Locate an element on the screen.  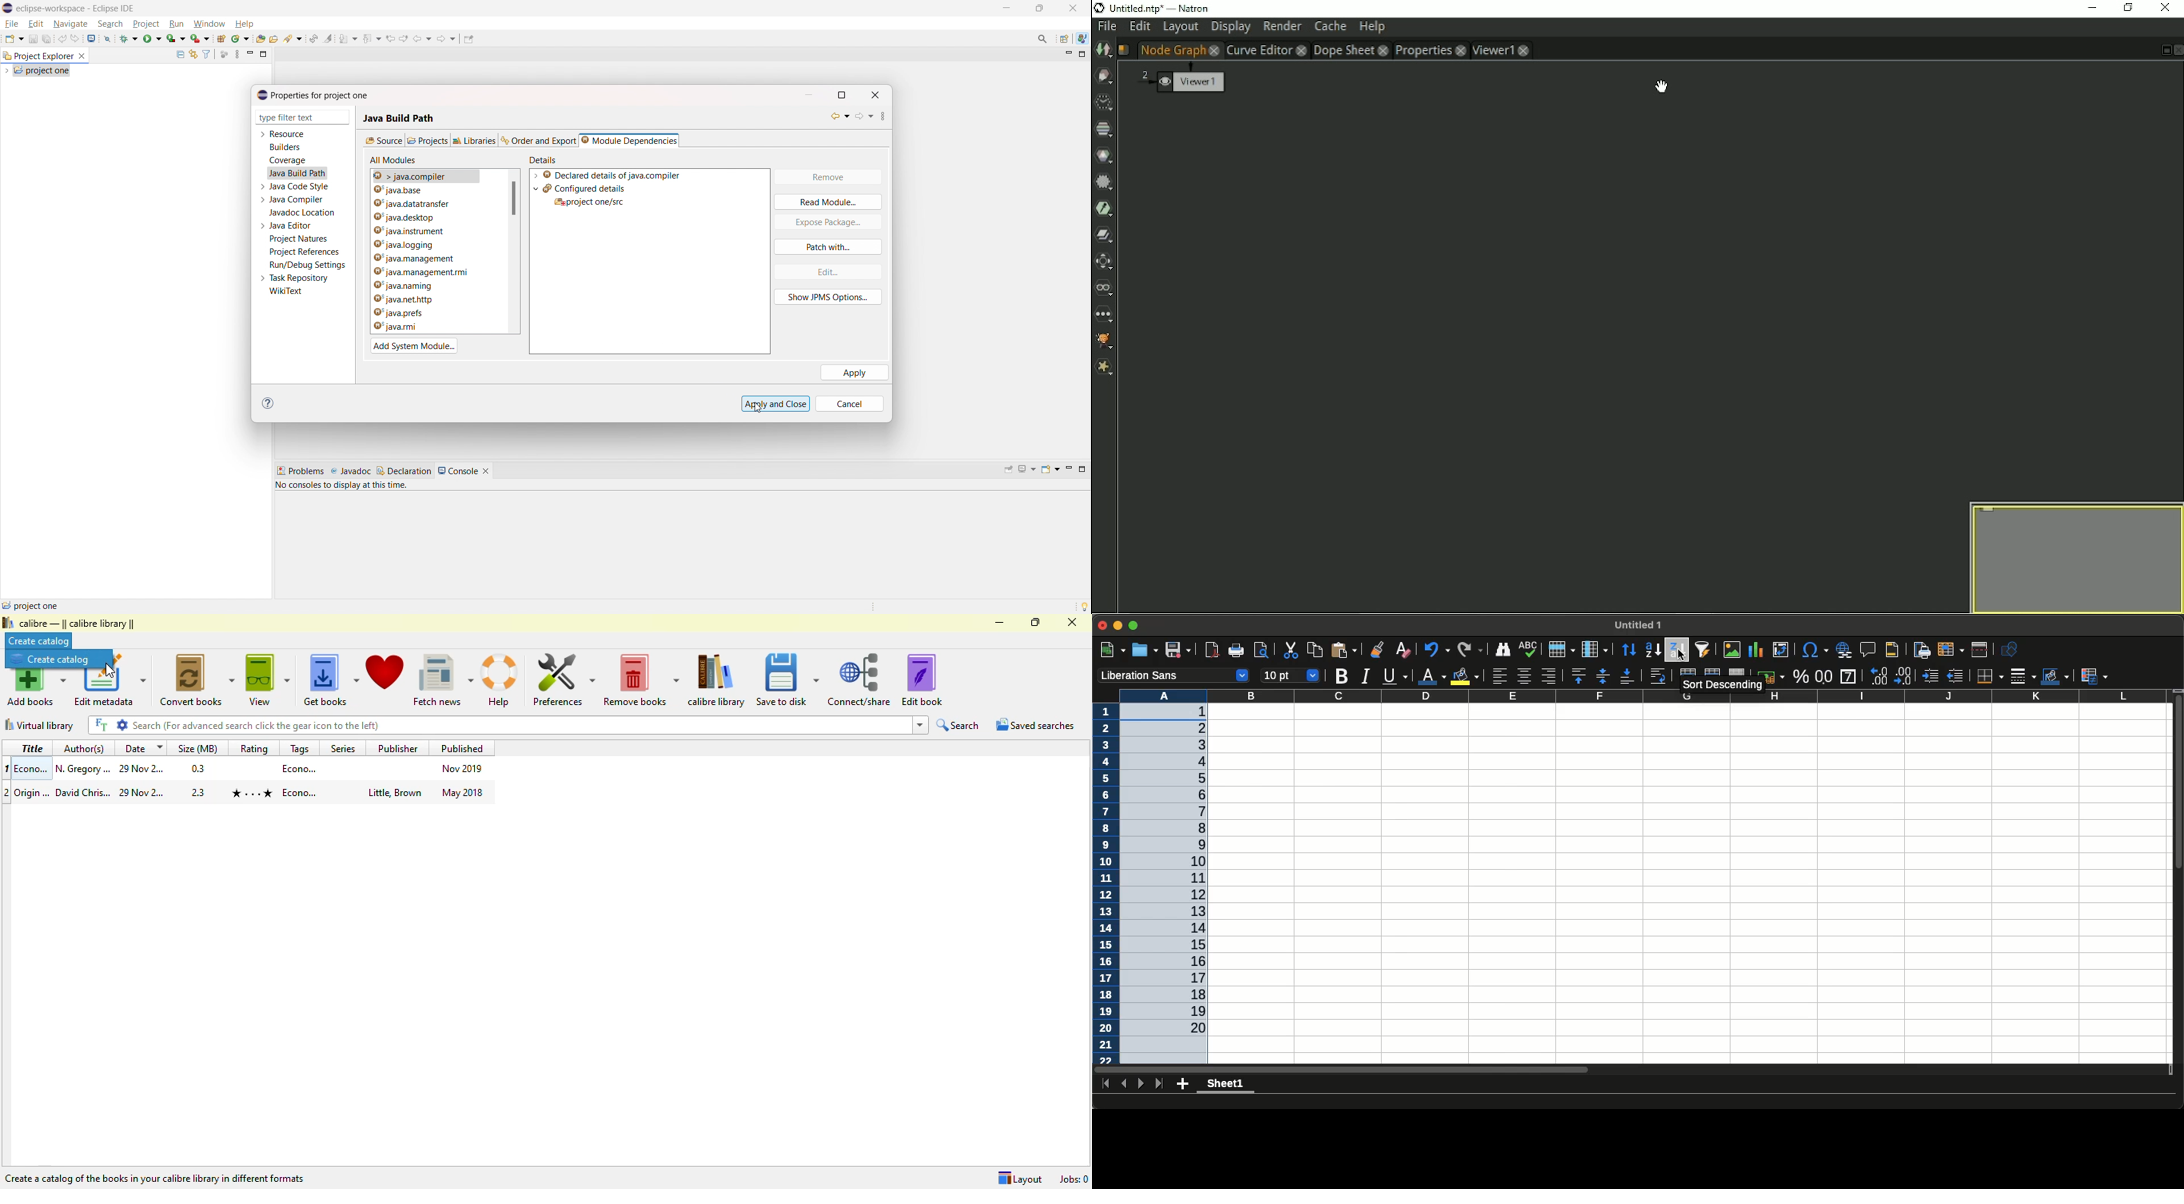
help is located at coordinates (271, 404).